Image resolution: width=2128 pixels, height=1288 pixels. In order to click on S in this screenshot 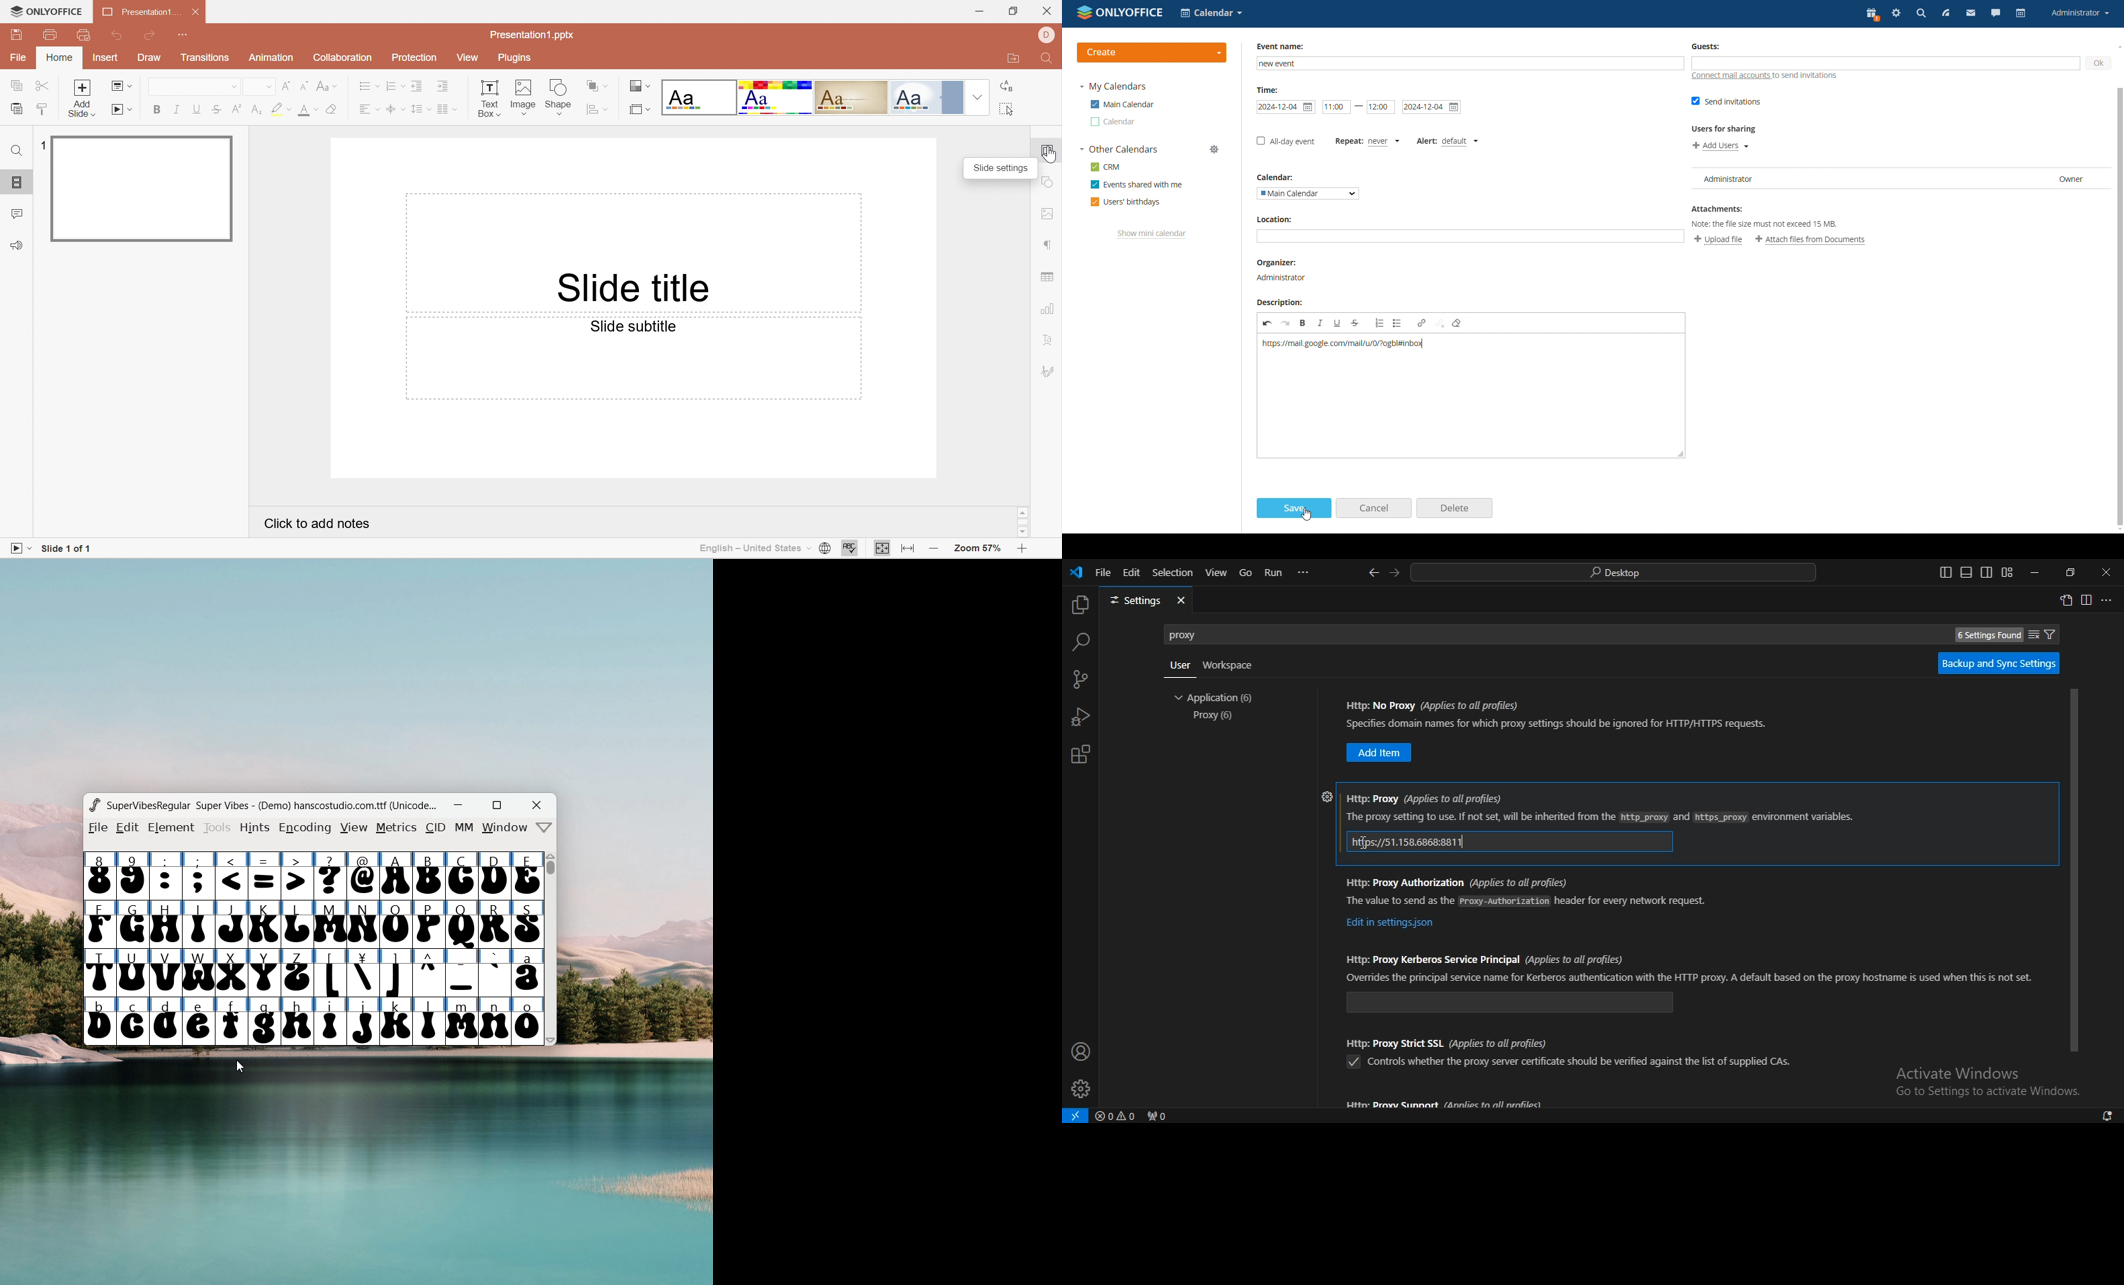, I will do `click(528, 924)`.